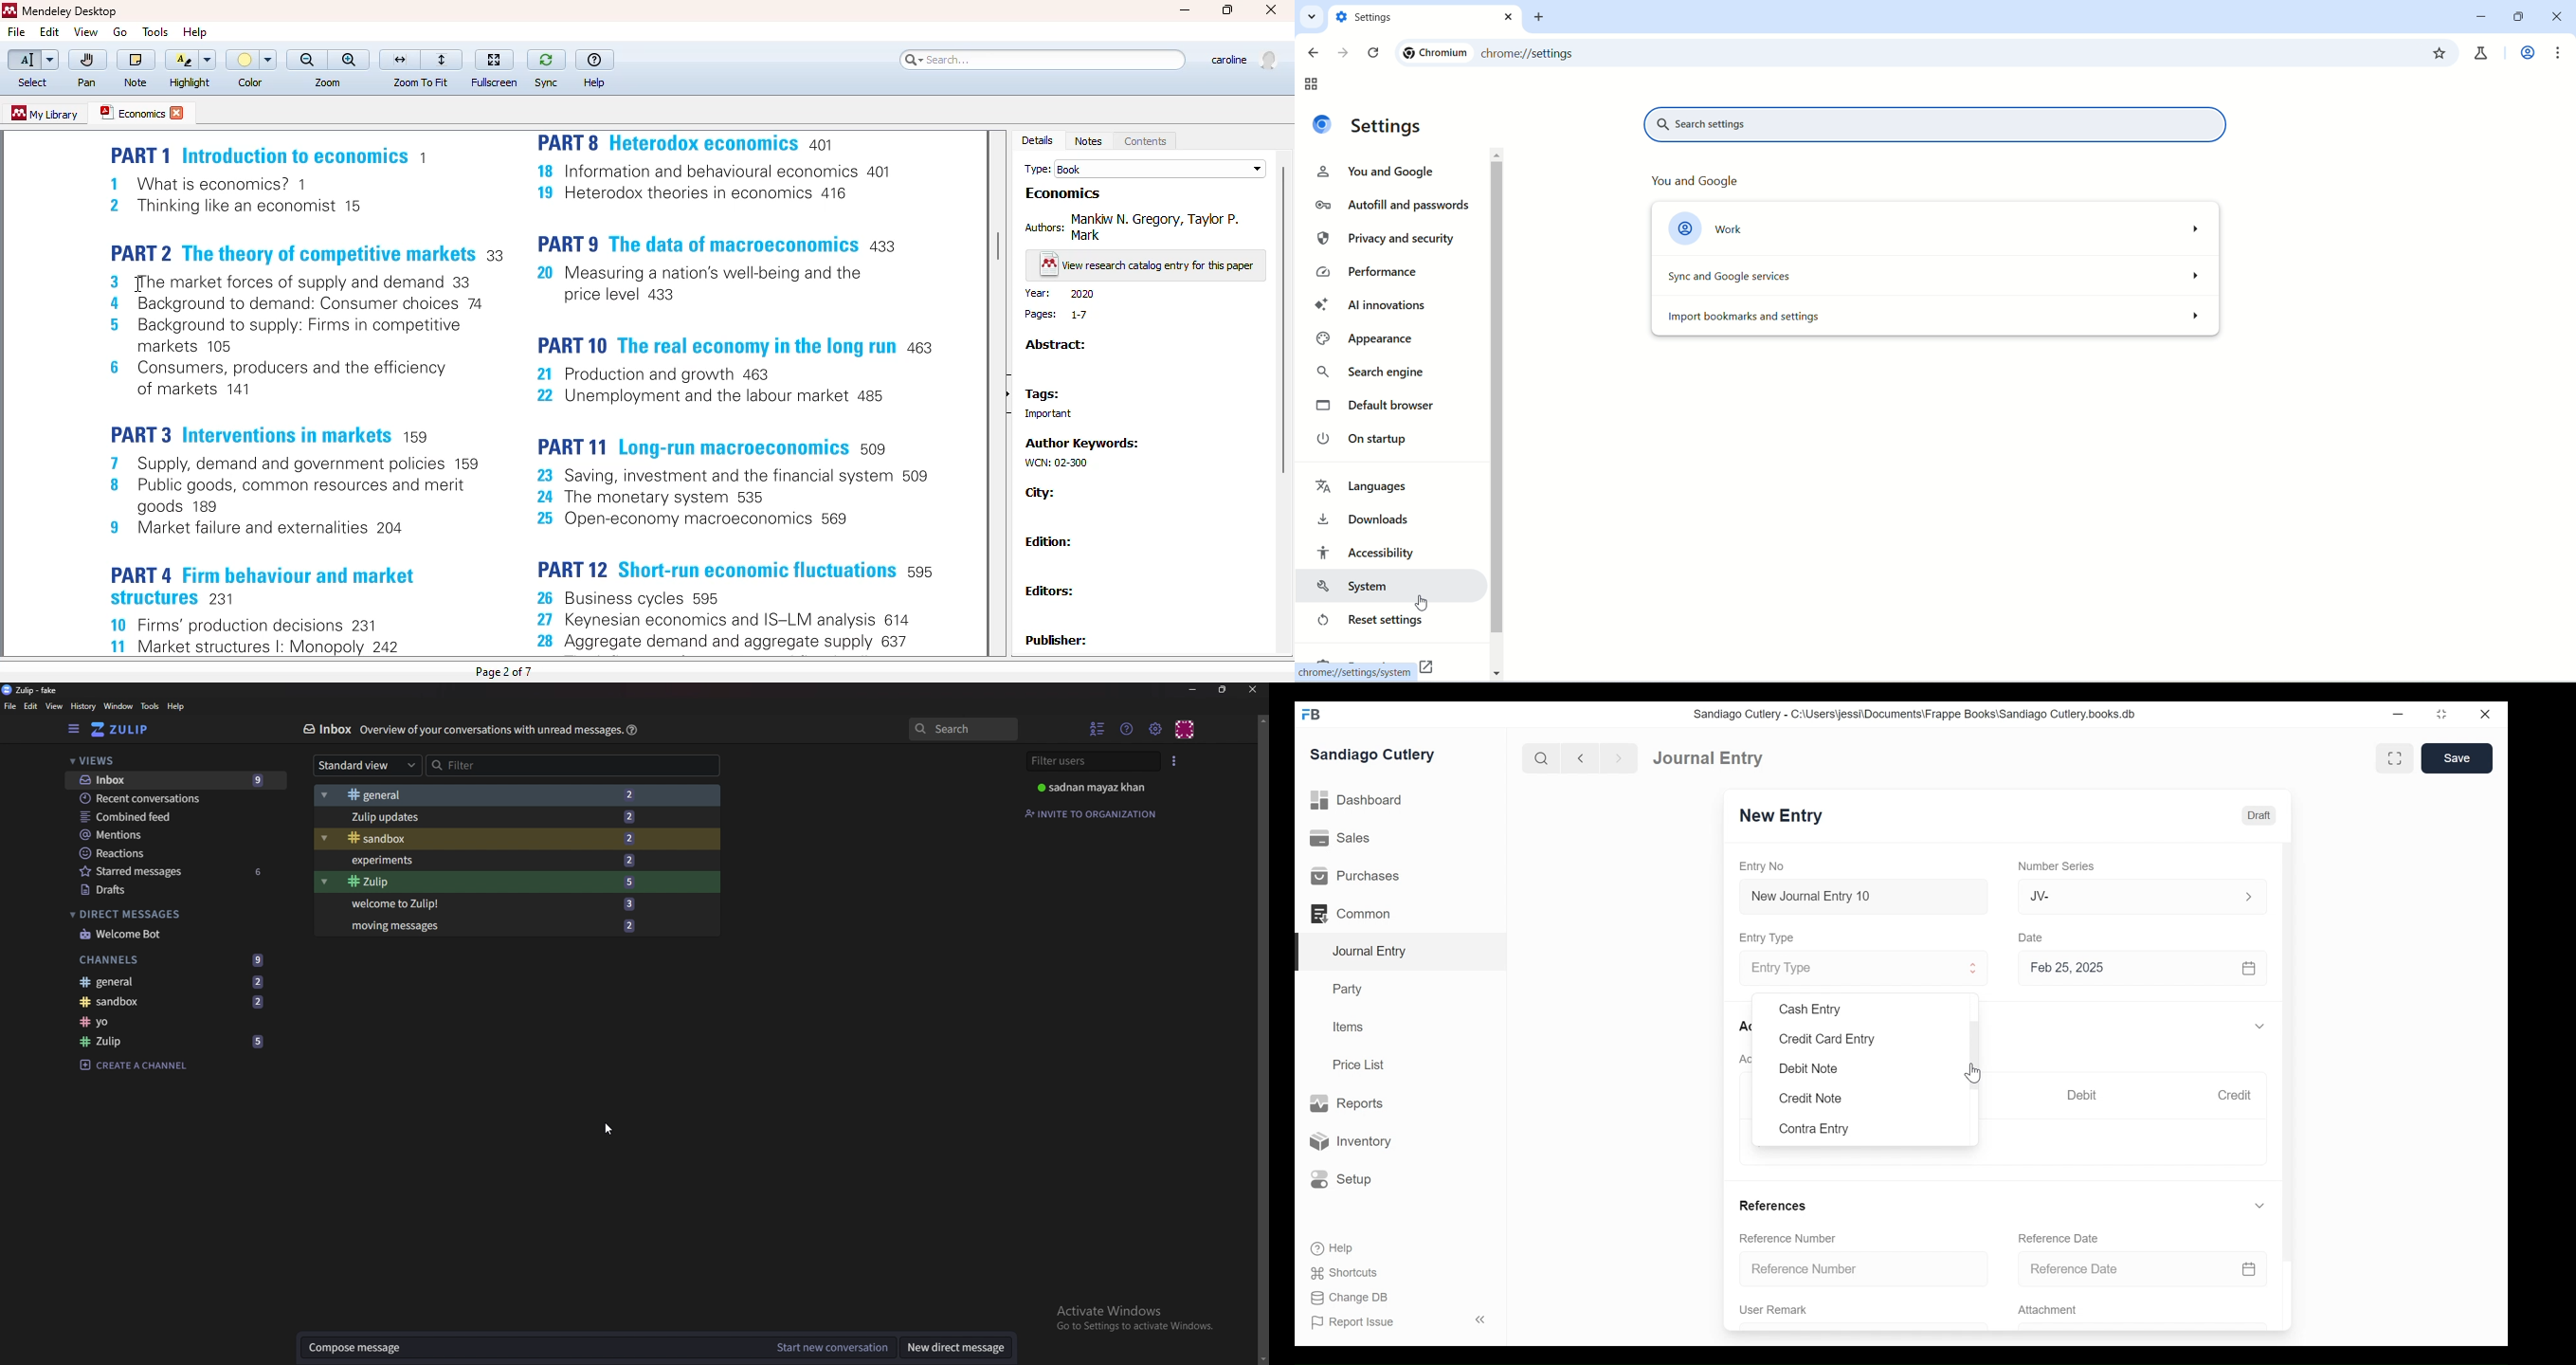 The height and width of the screenshot is (1372, 2576). I want to click on logo, so click(9, 10).